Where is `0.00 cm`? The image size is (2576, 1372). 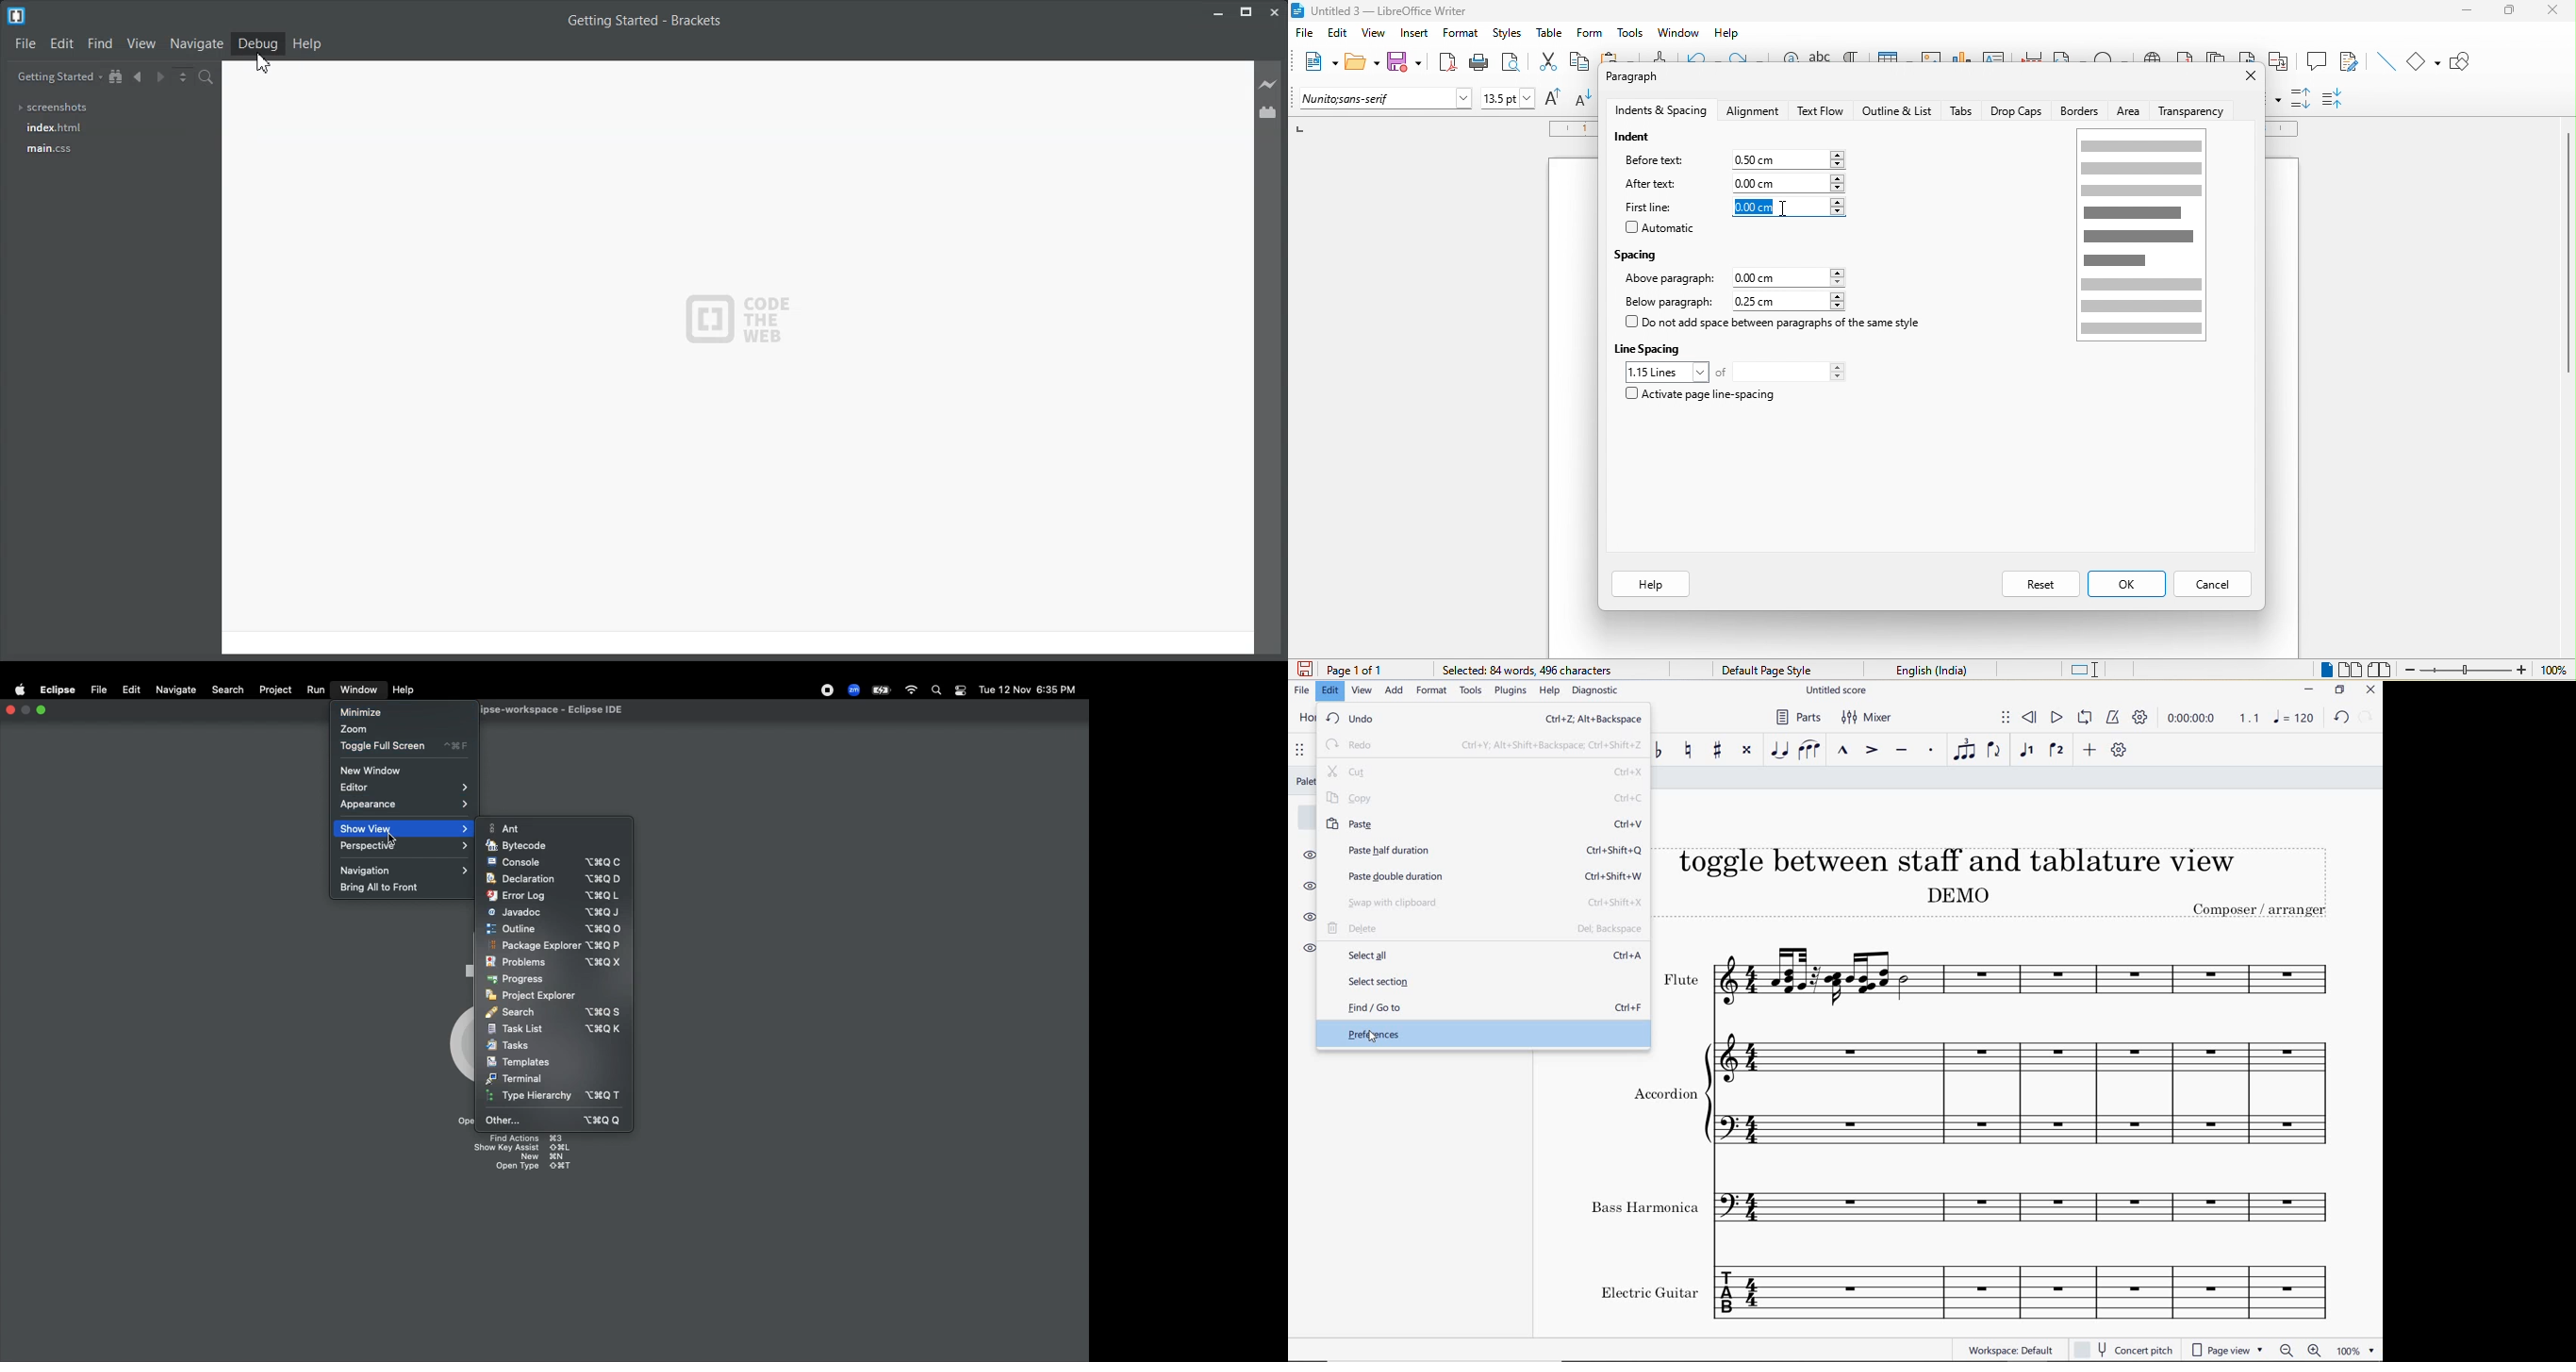 0.00 cm is located at coordinates (1776, 158).